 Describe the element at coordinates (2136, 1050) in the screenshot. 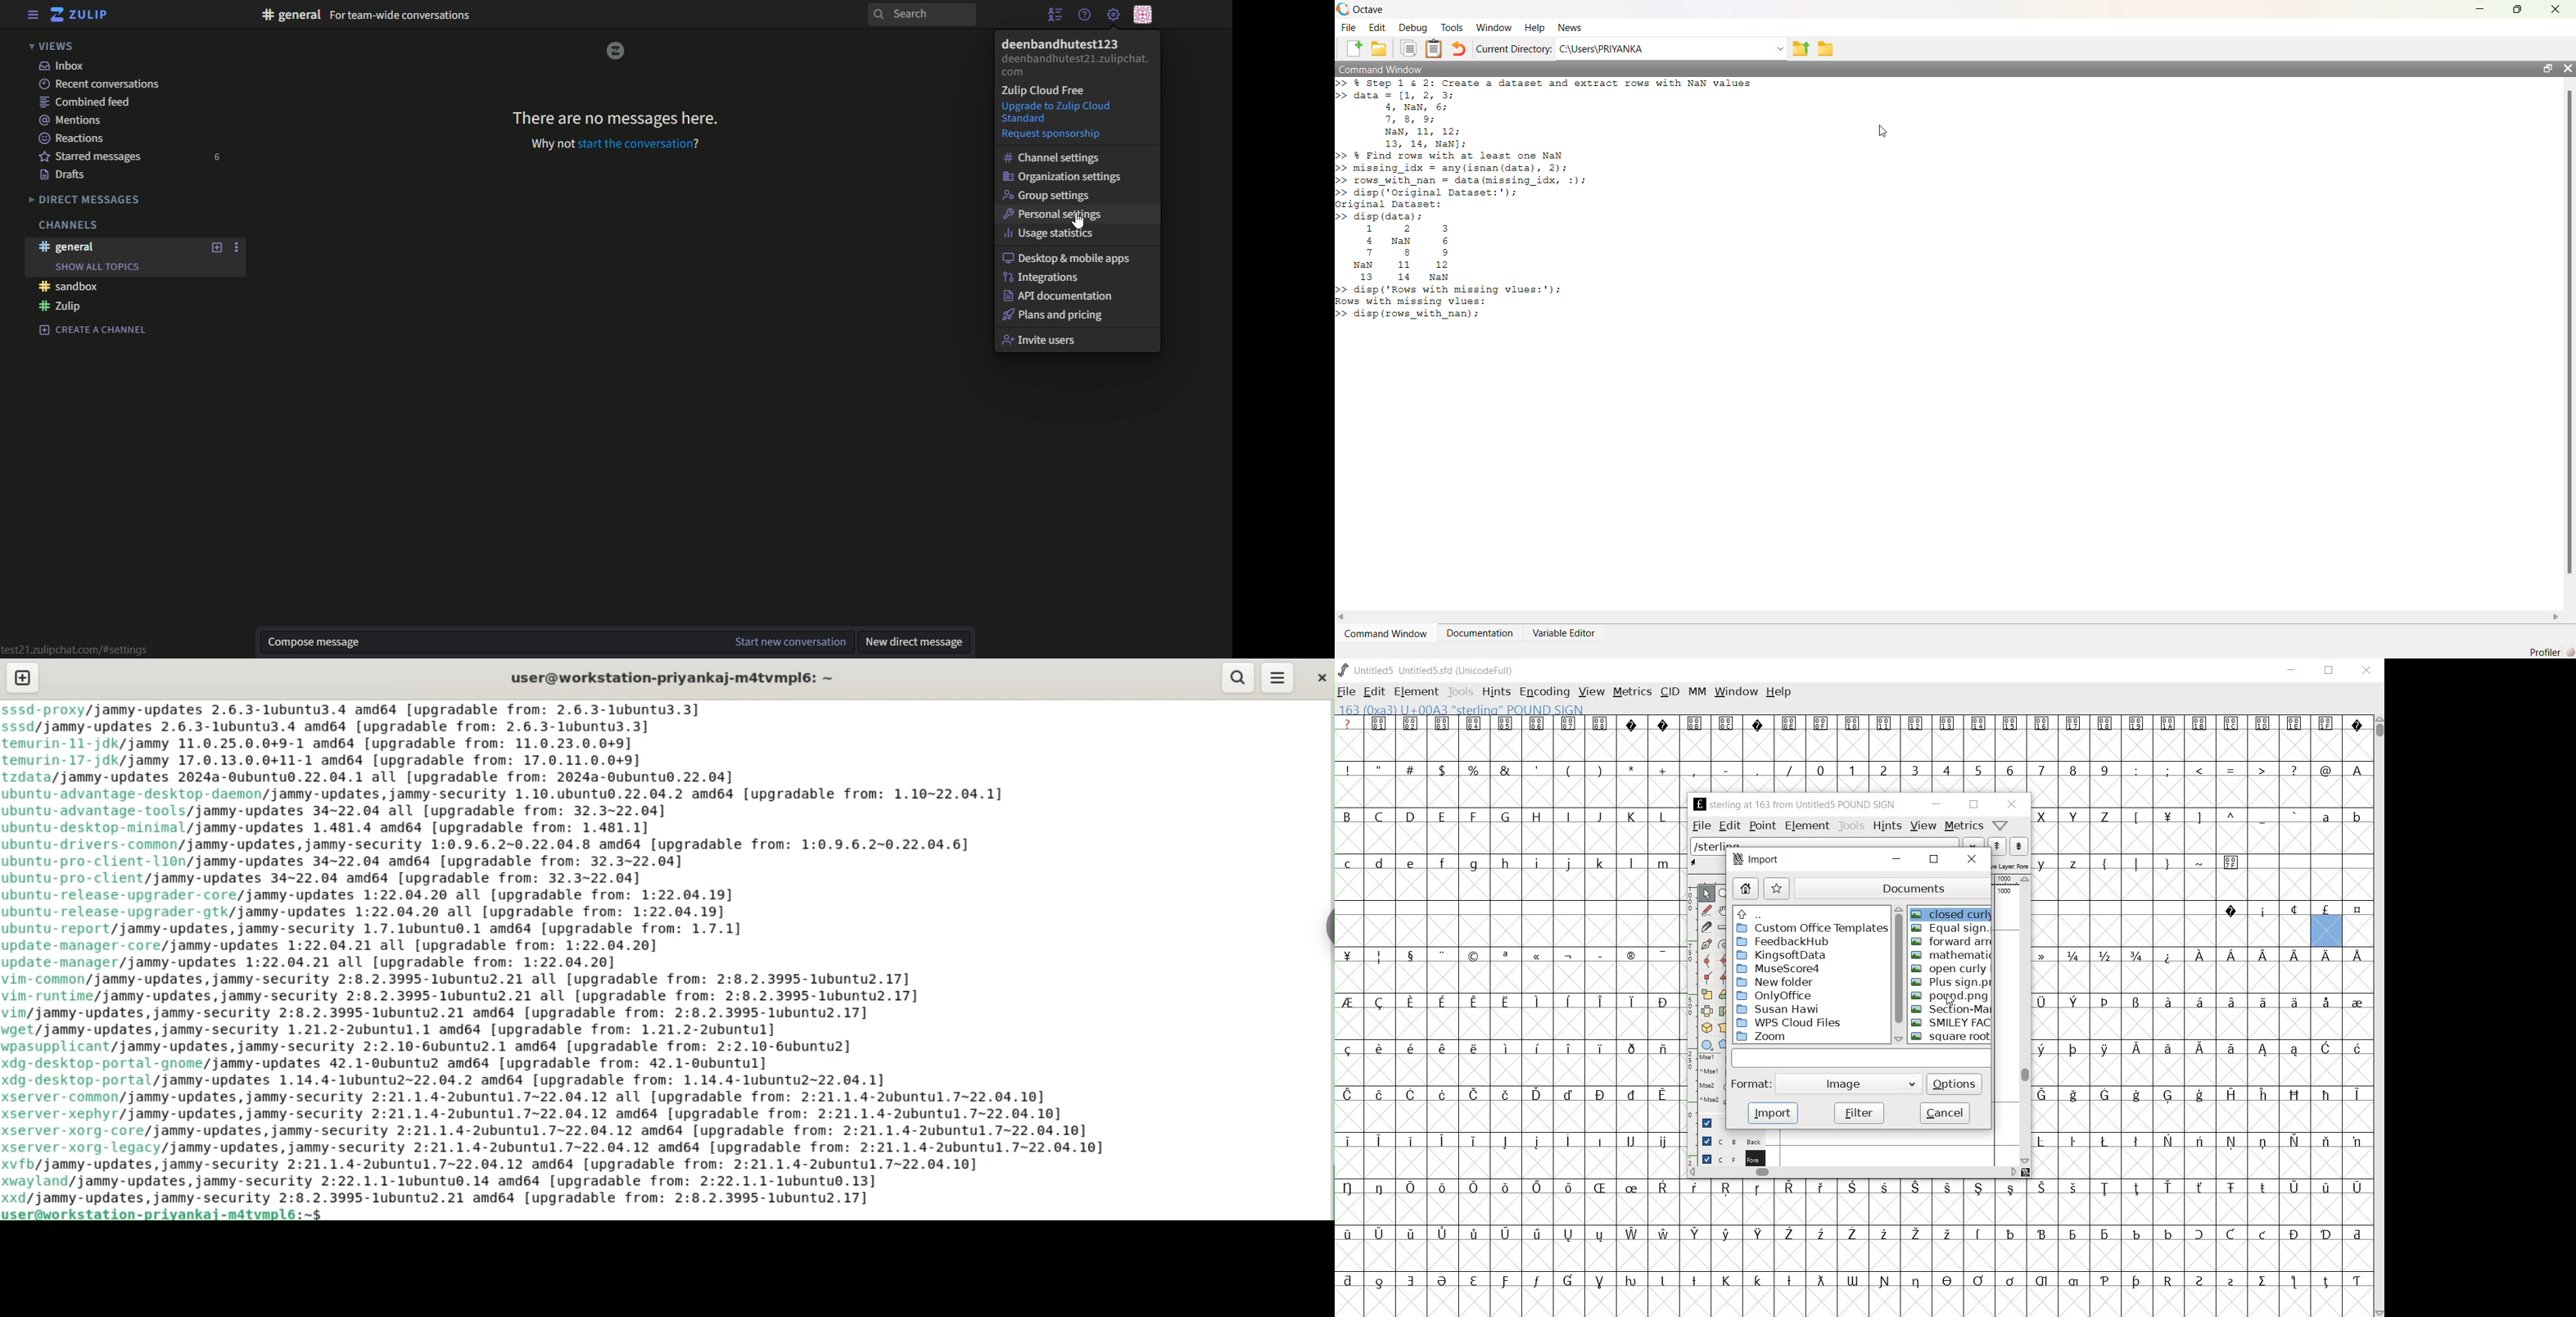

I see `Symbol` at that location.